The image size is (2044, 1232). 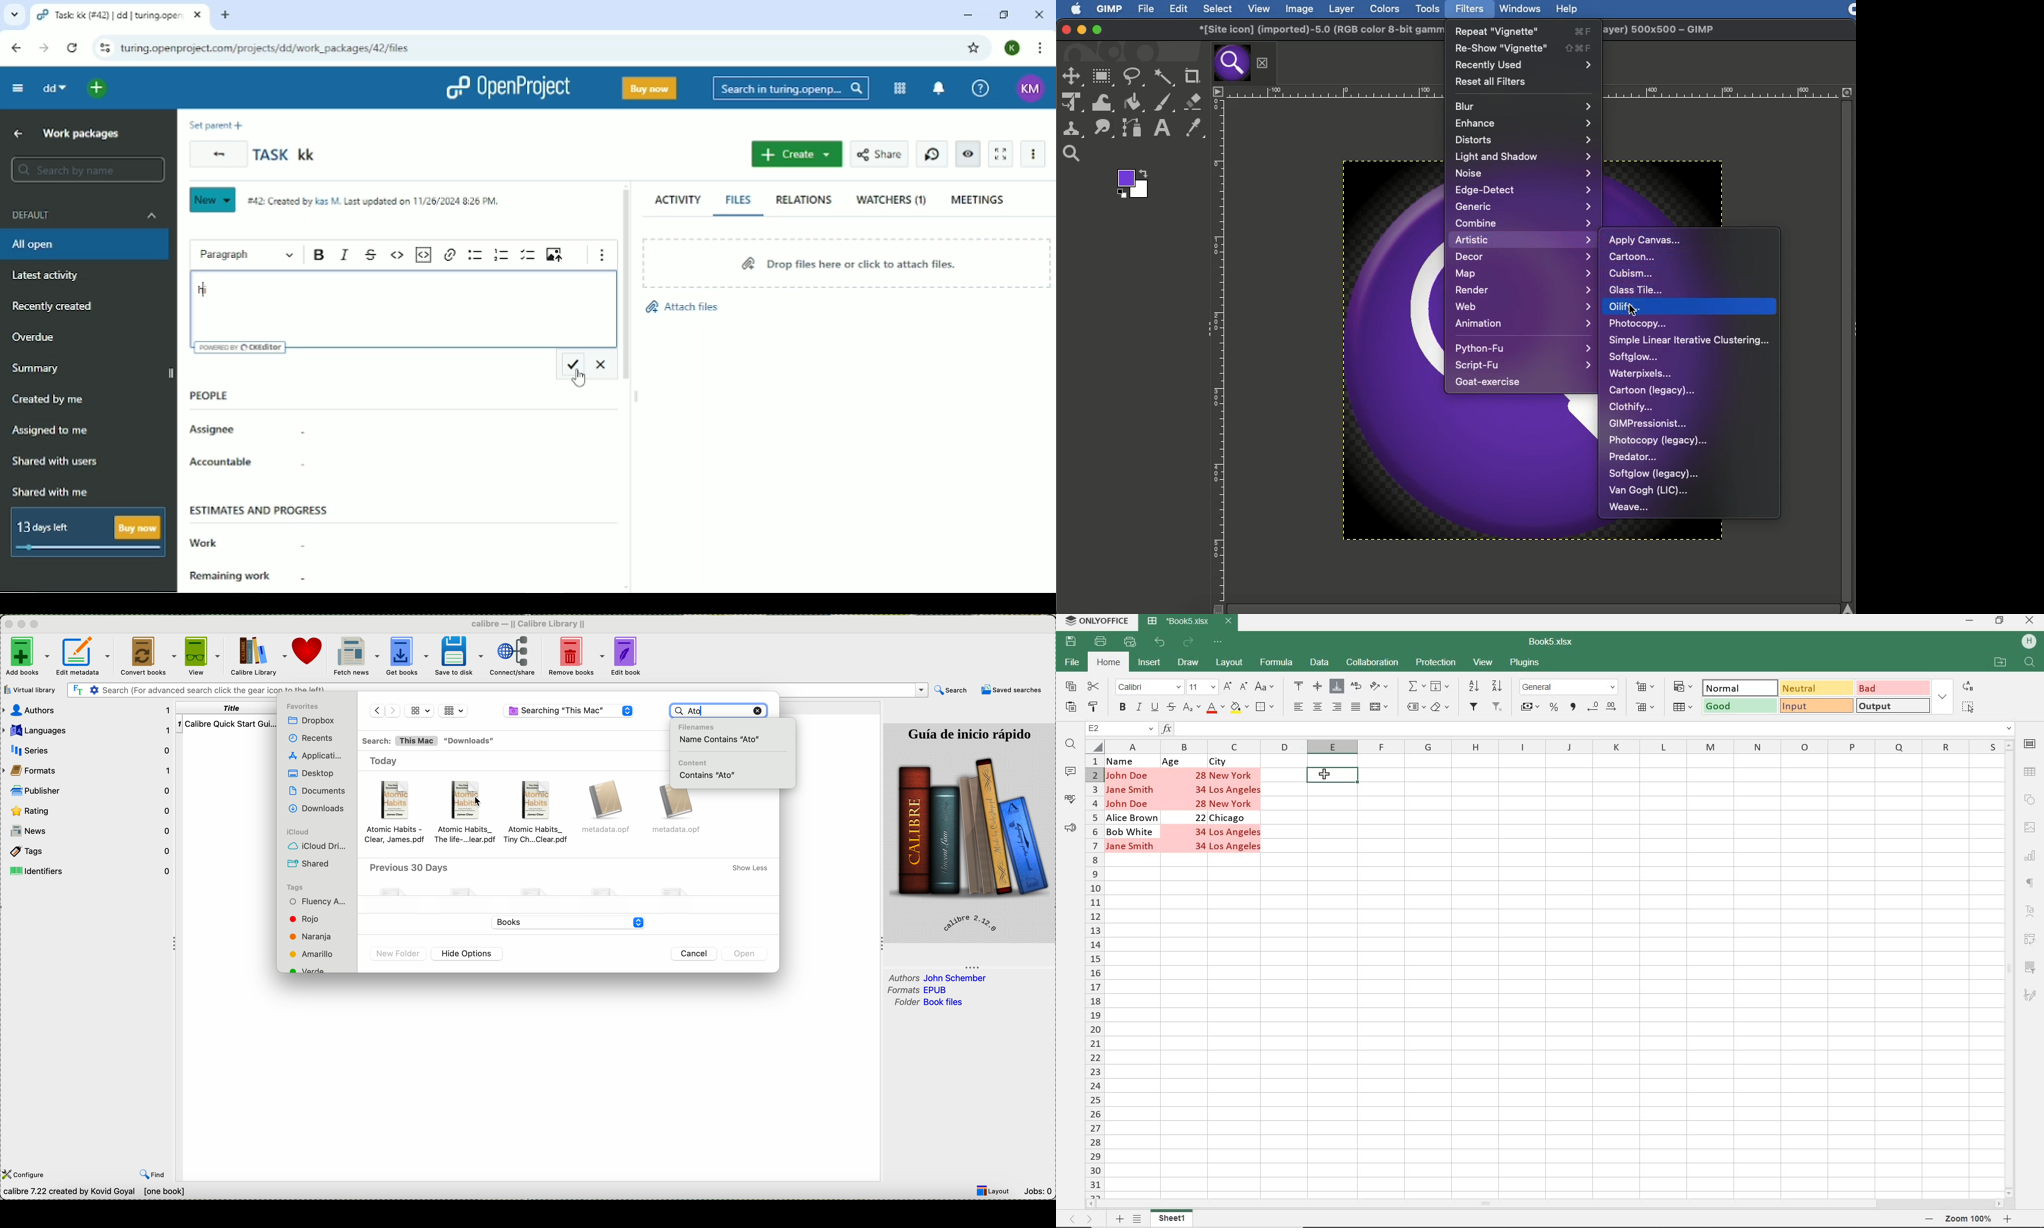 I want to click on Photocopy, so click(x=1659, y=440).